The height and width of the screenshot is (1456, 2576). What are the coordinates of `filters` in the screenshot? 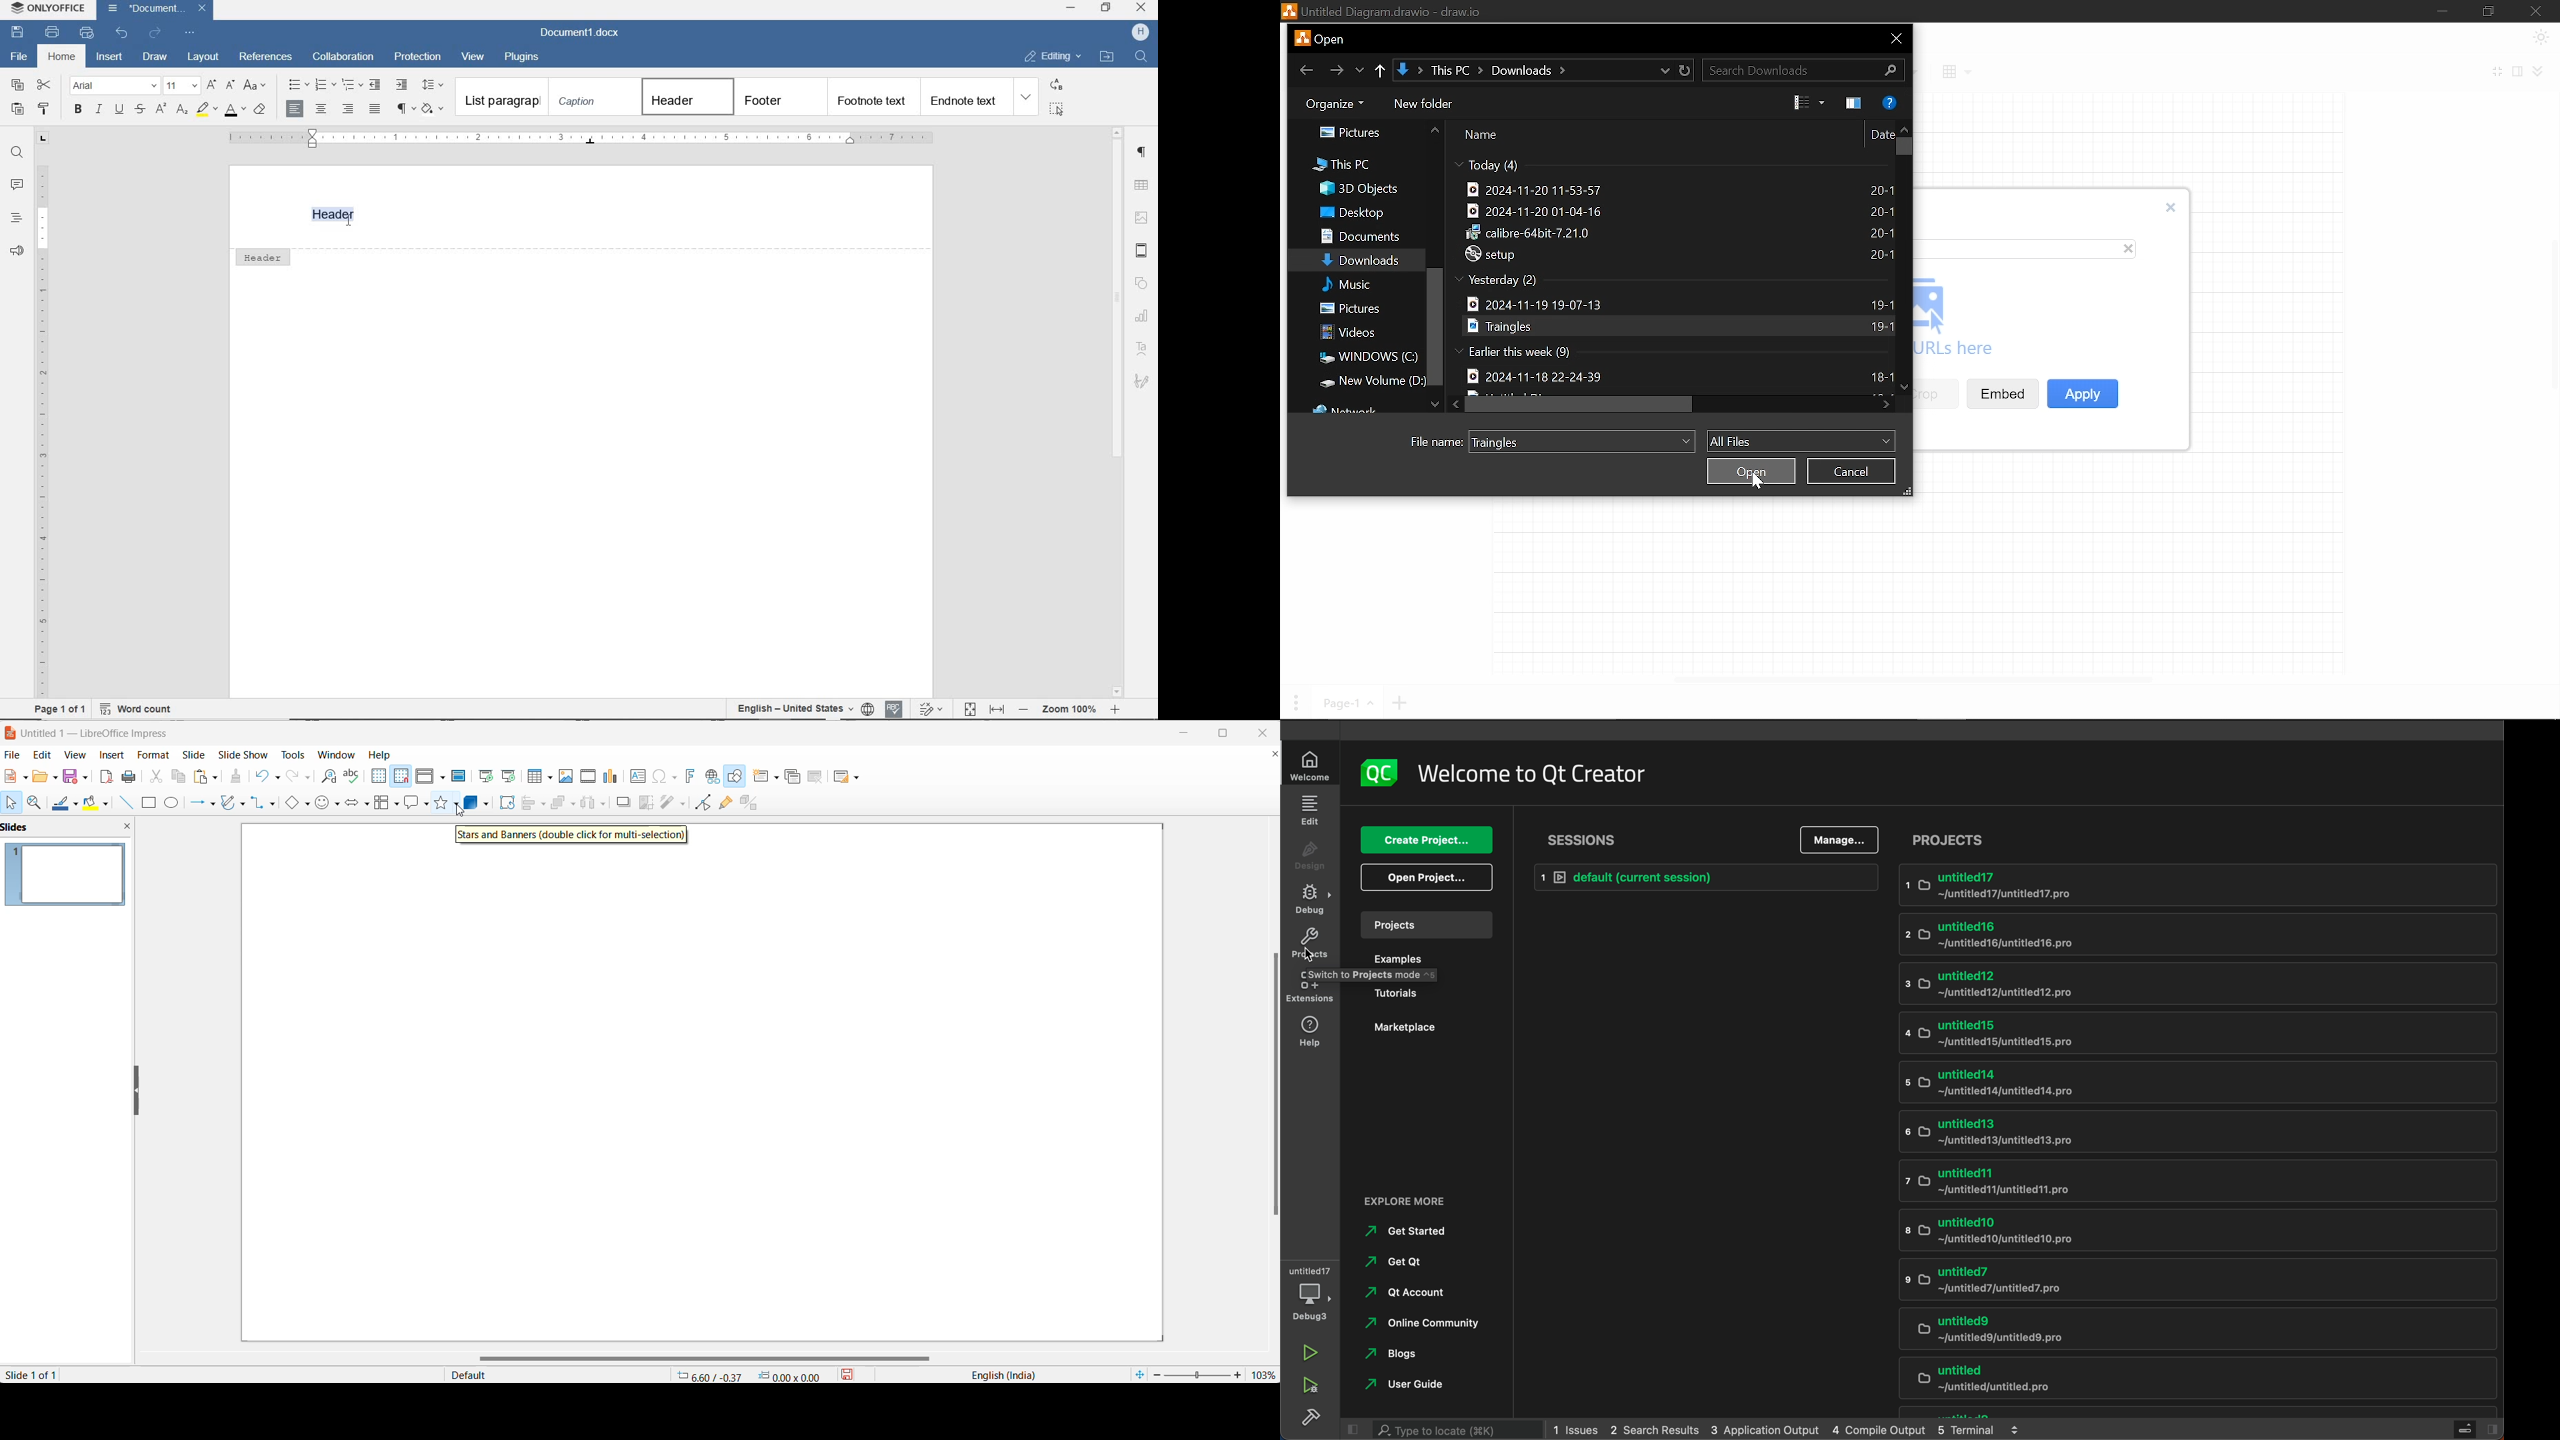 It's located at (672, 802).